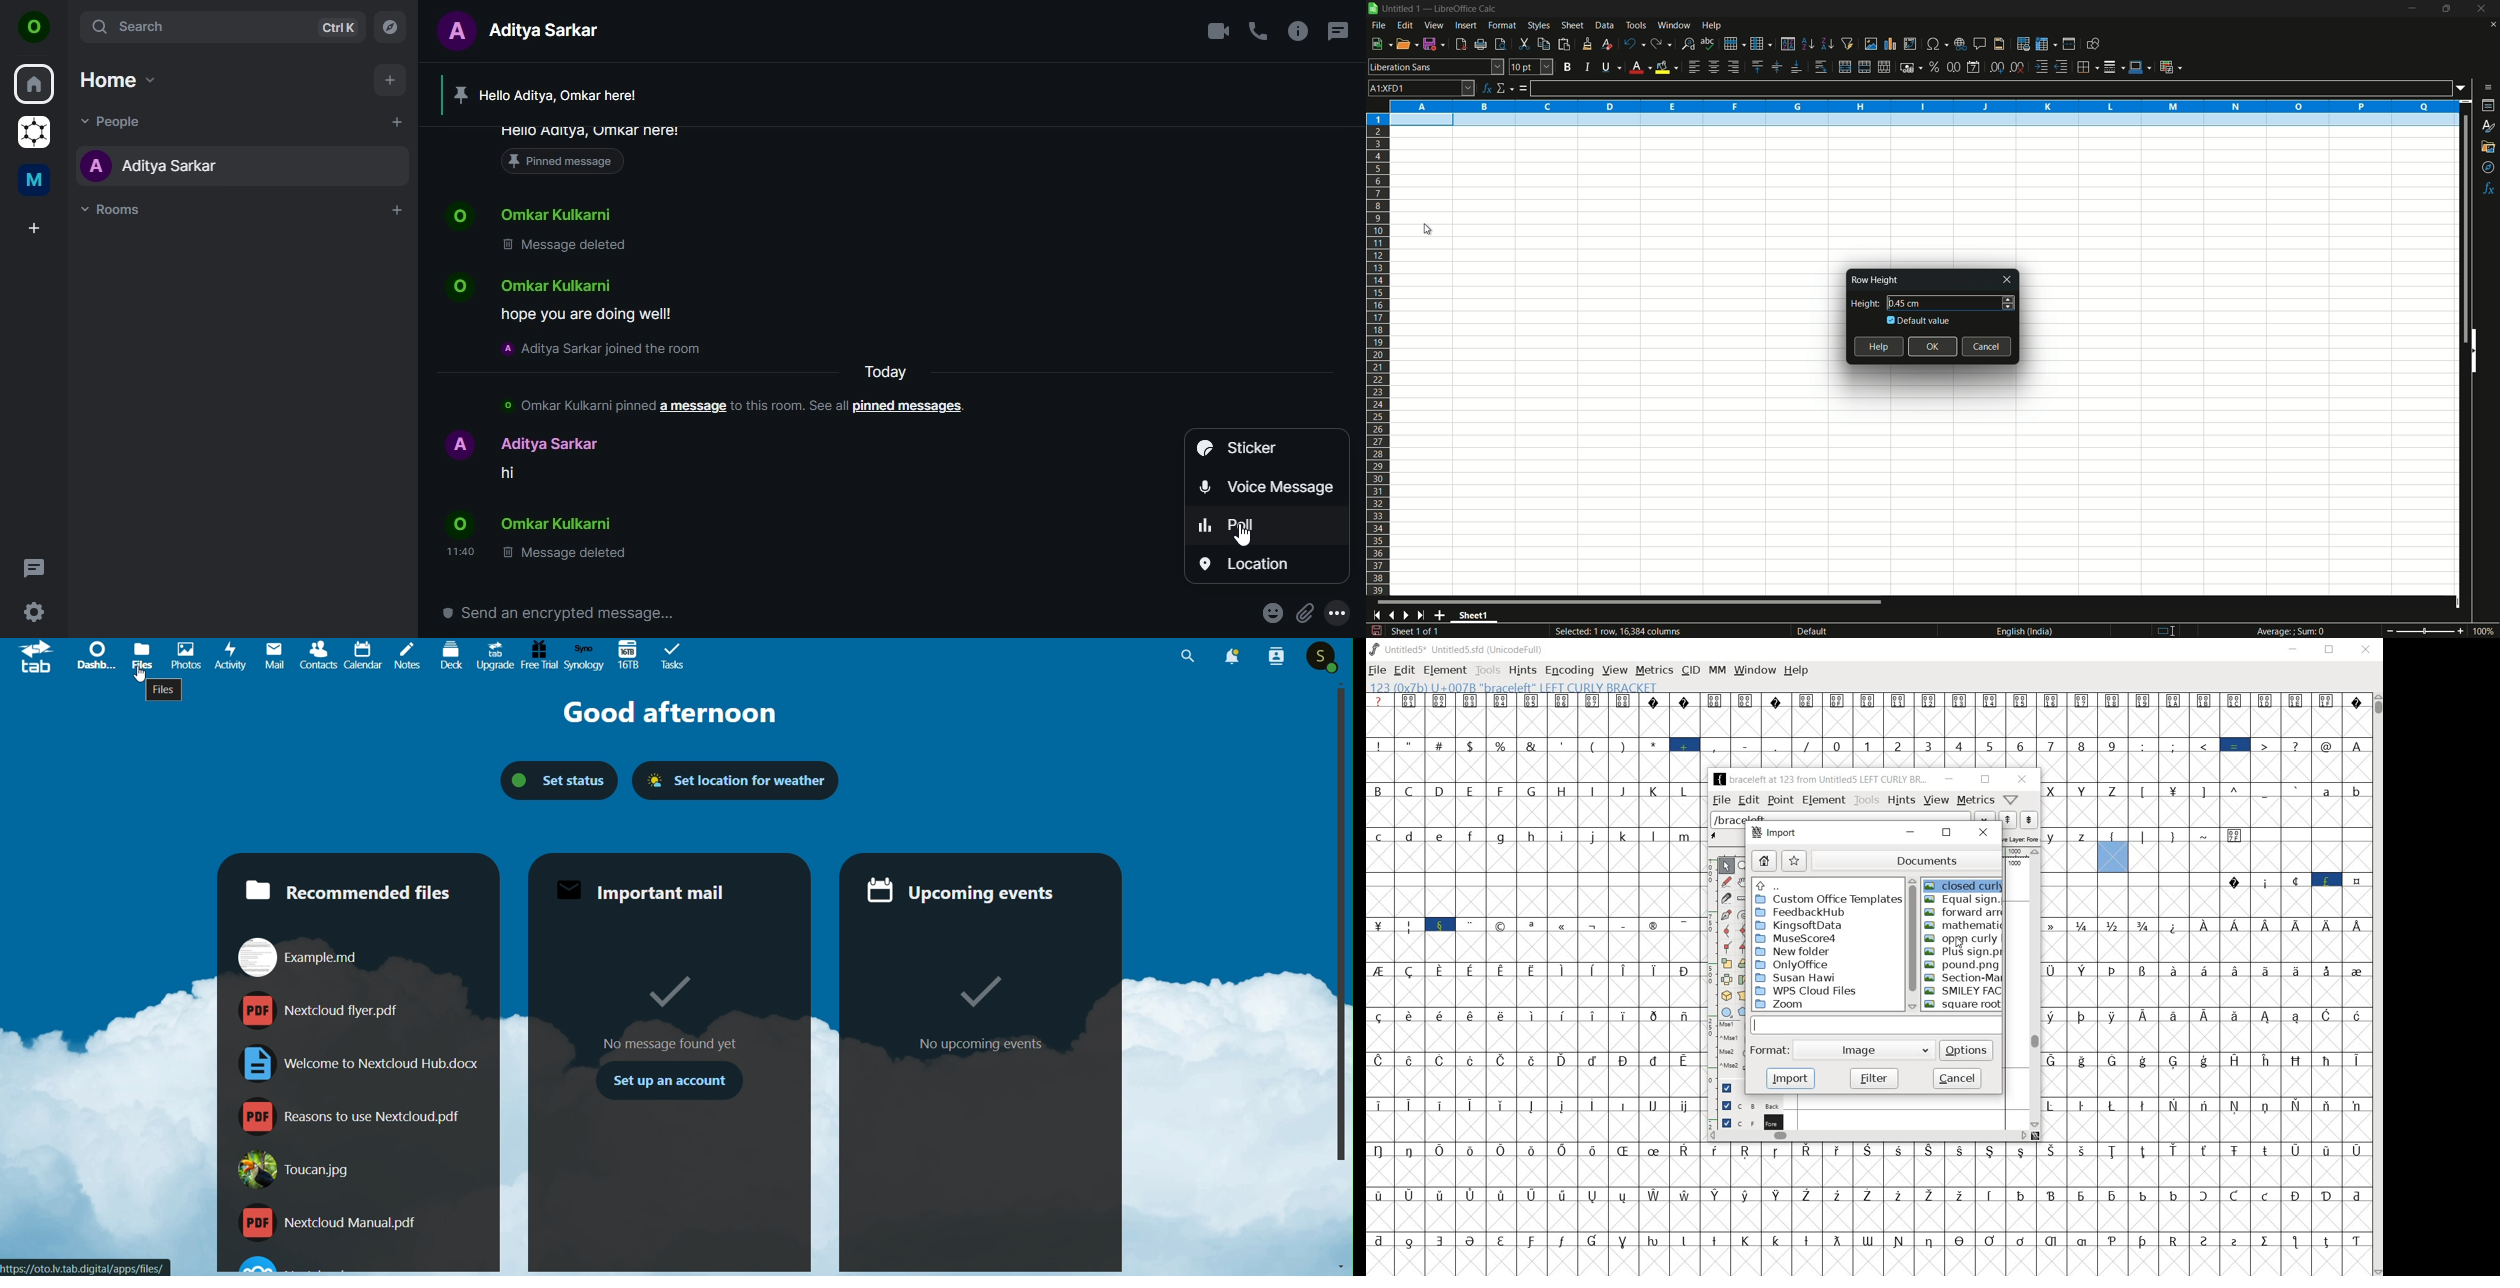 This screenshot has height=1288, width=2520. Describe the element at coordinates (742, 783) in the screenshot. I see `Set Location for Weather` at that location.